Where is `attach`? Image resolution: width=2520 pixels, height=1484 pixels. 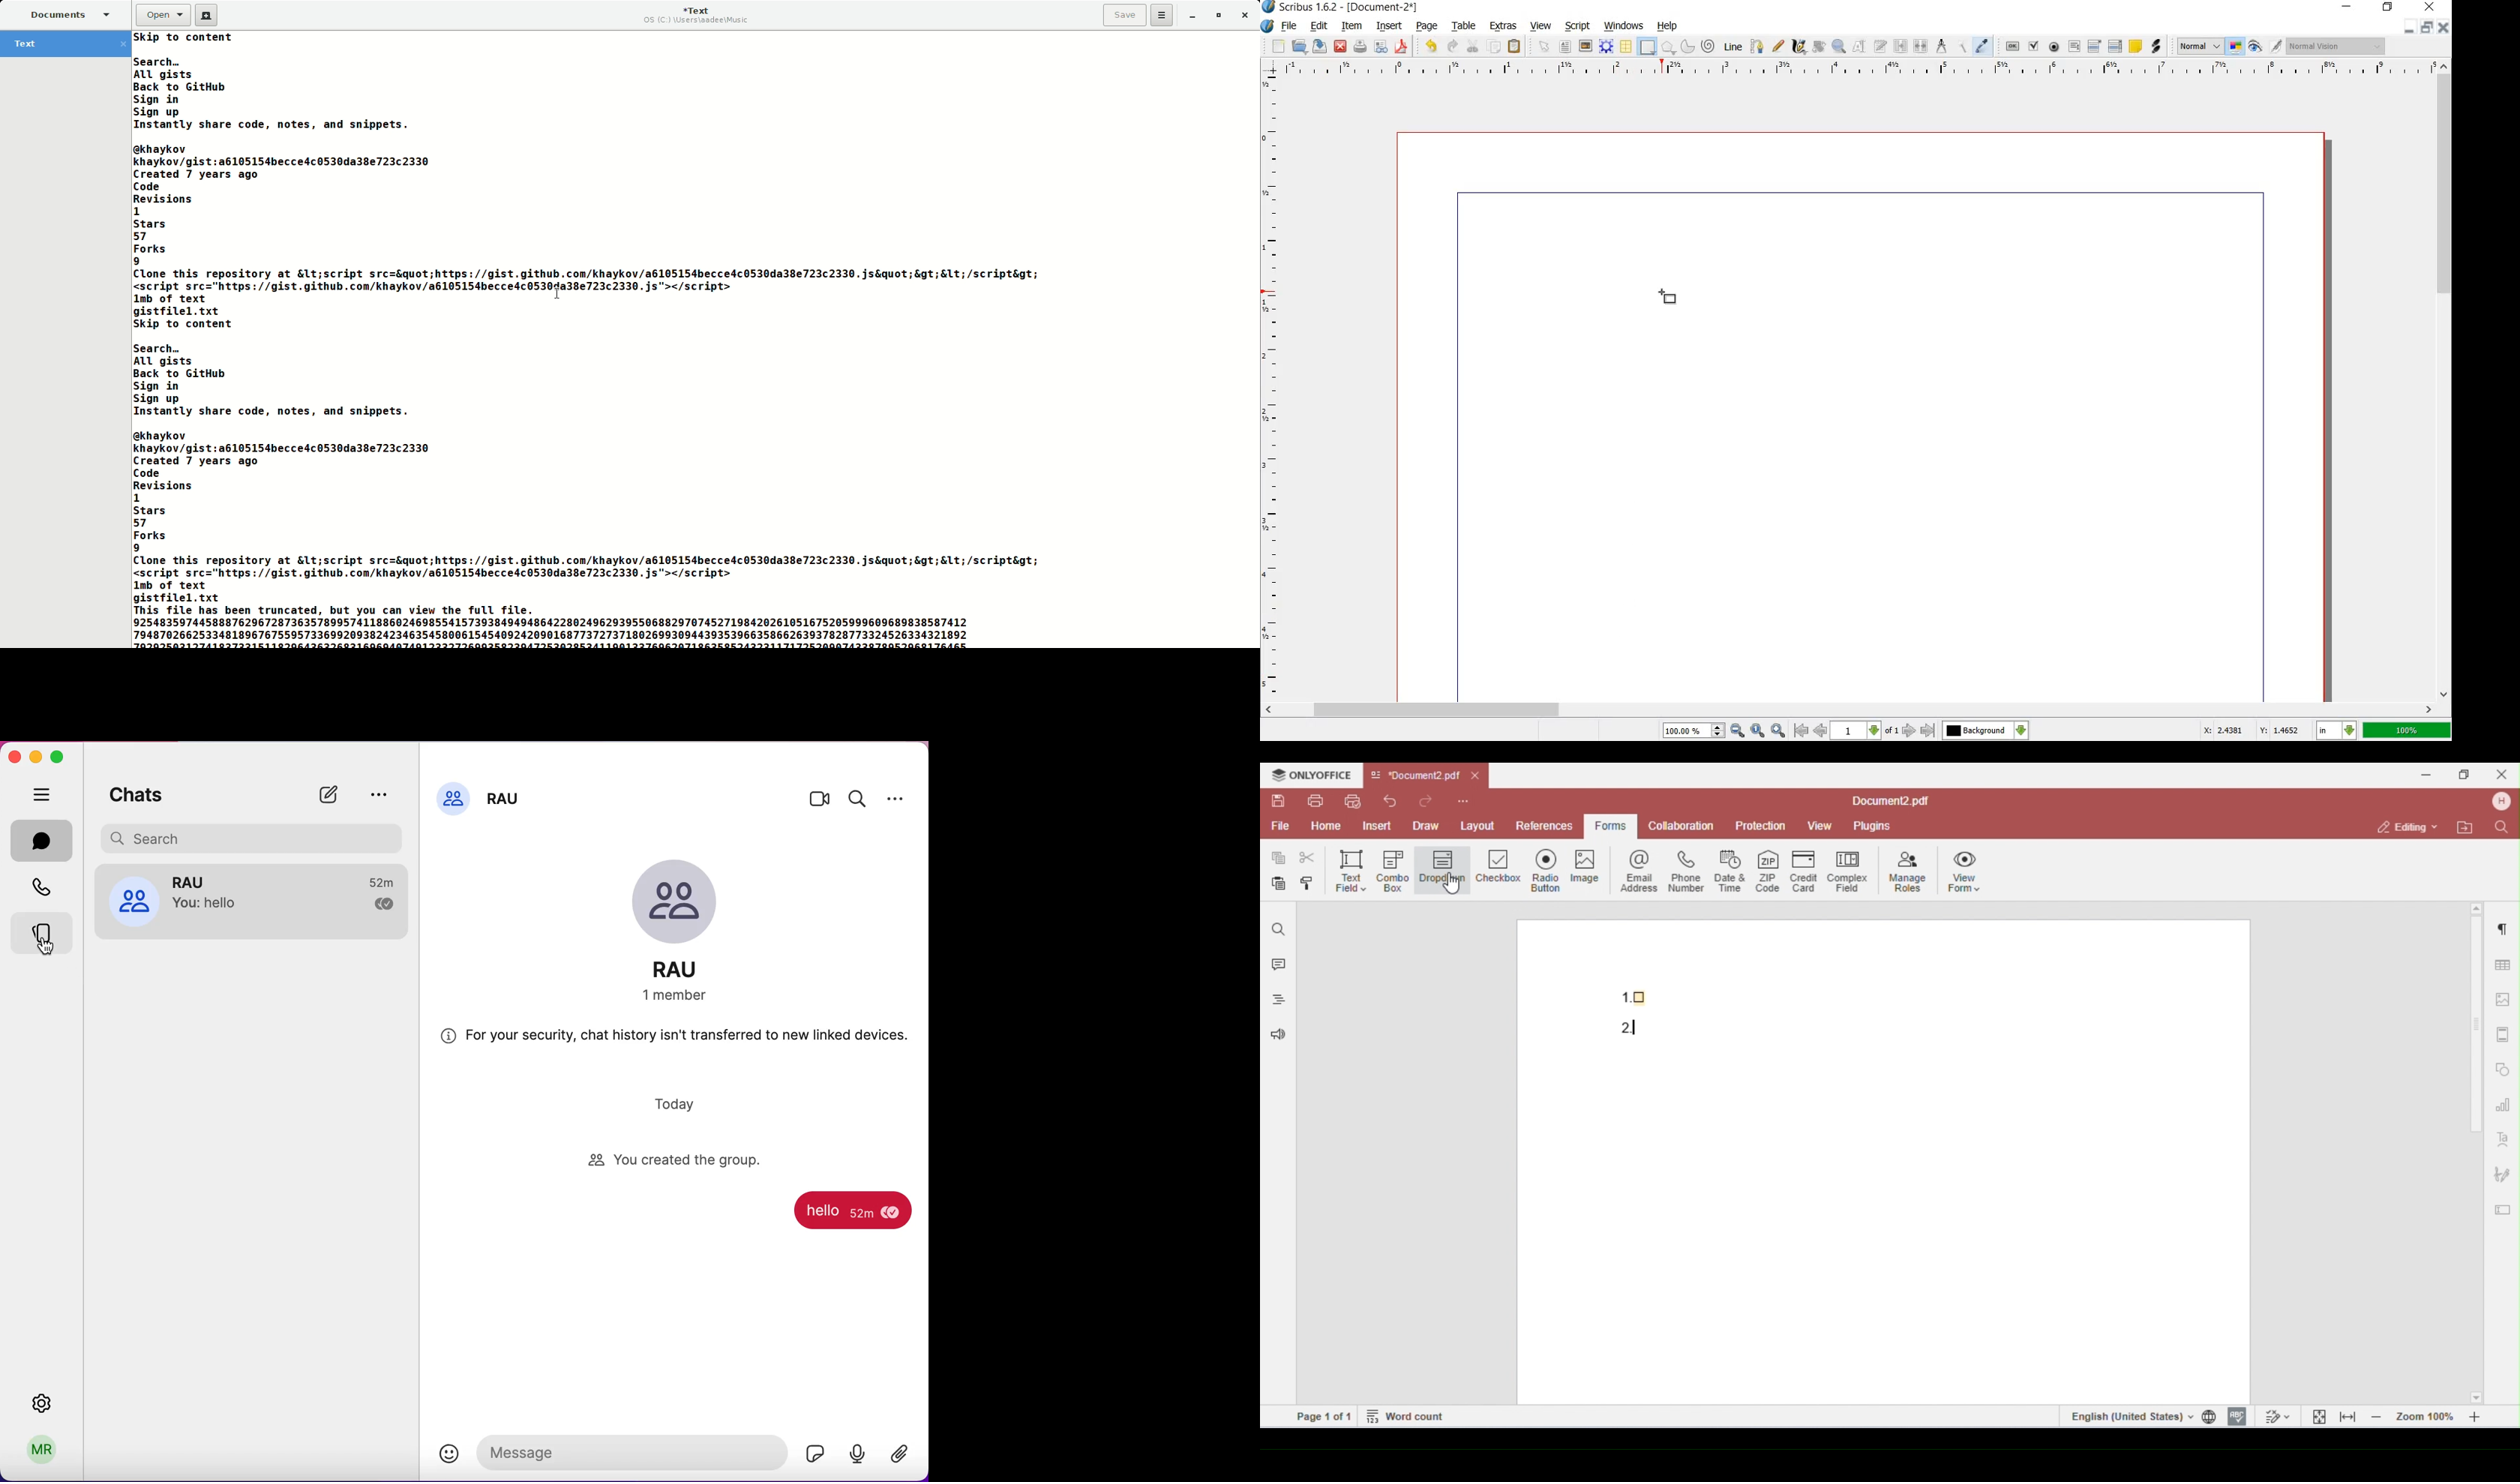 attach is located at coordinates (898, 1454).